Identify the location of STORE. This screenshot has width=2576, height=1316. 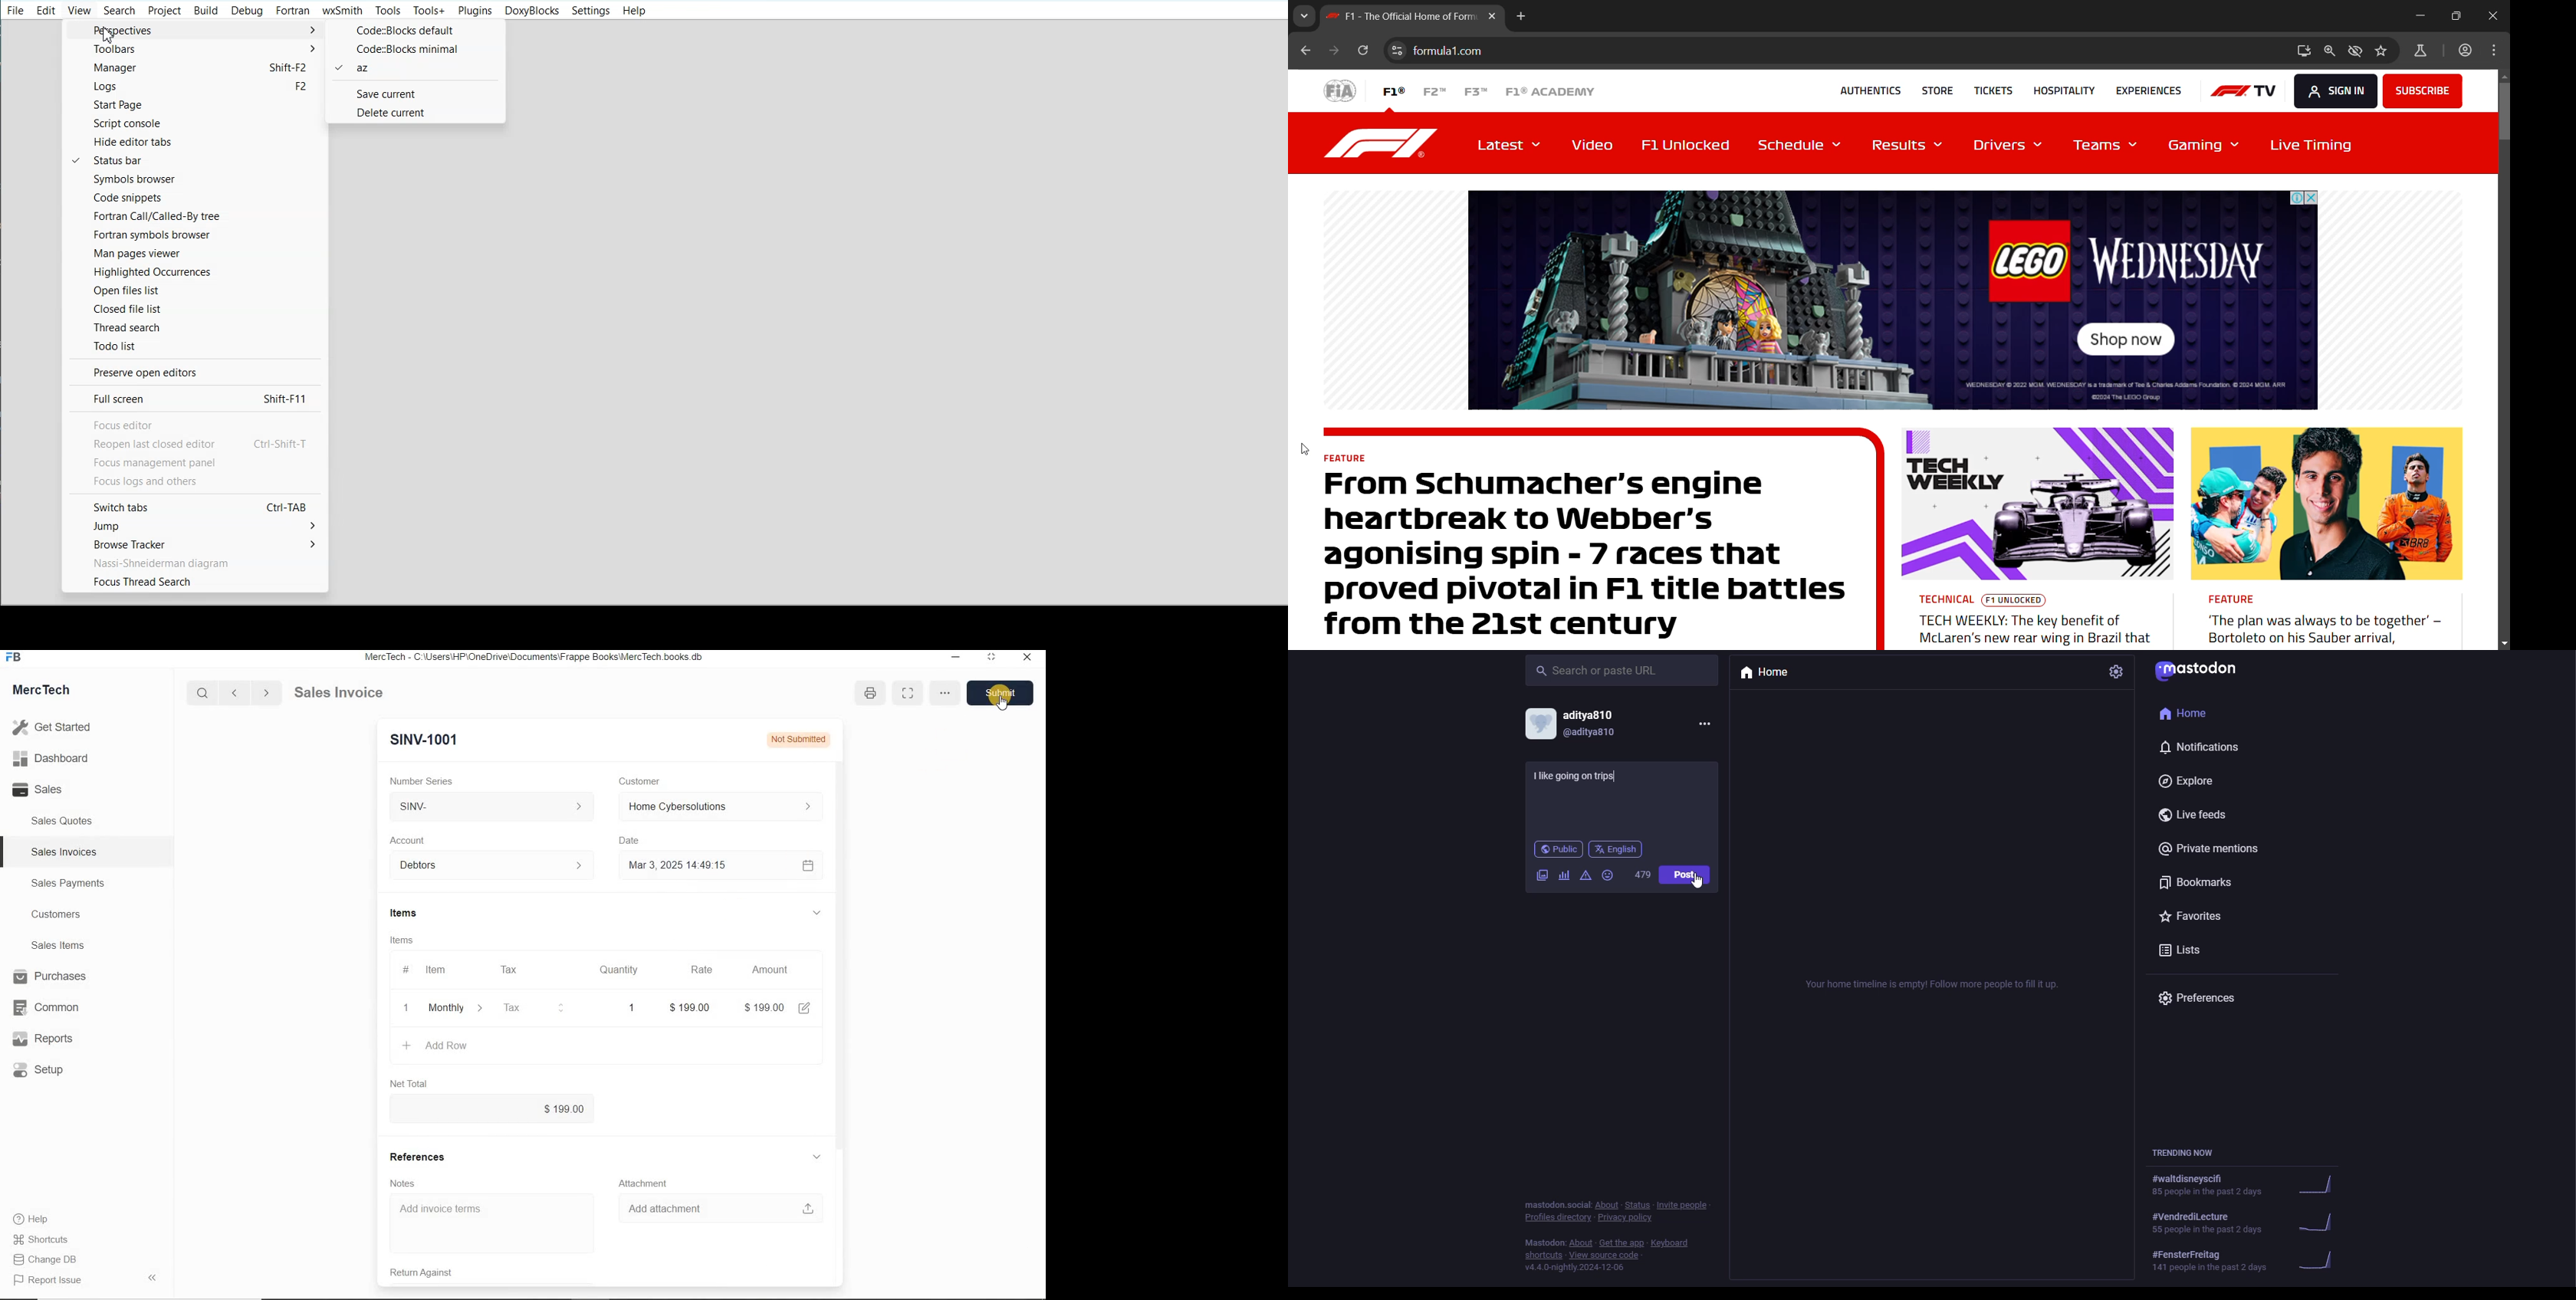
(1933, 88).